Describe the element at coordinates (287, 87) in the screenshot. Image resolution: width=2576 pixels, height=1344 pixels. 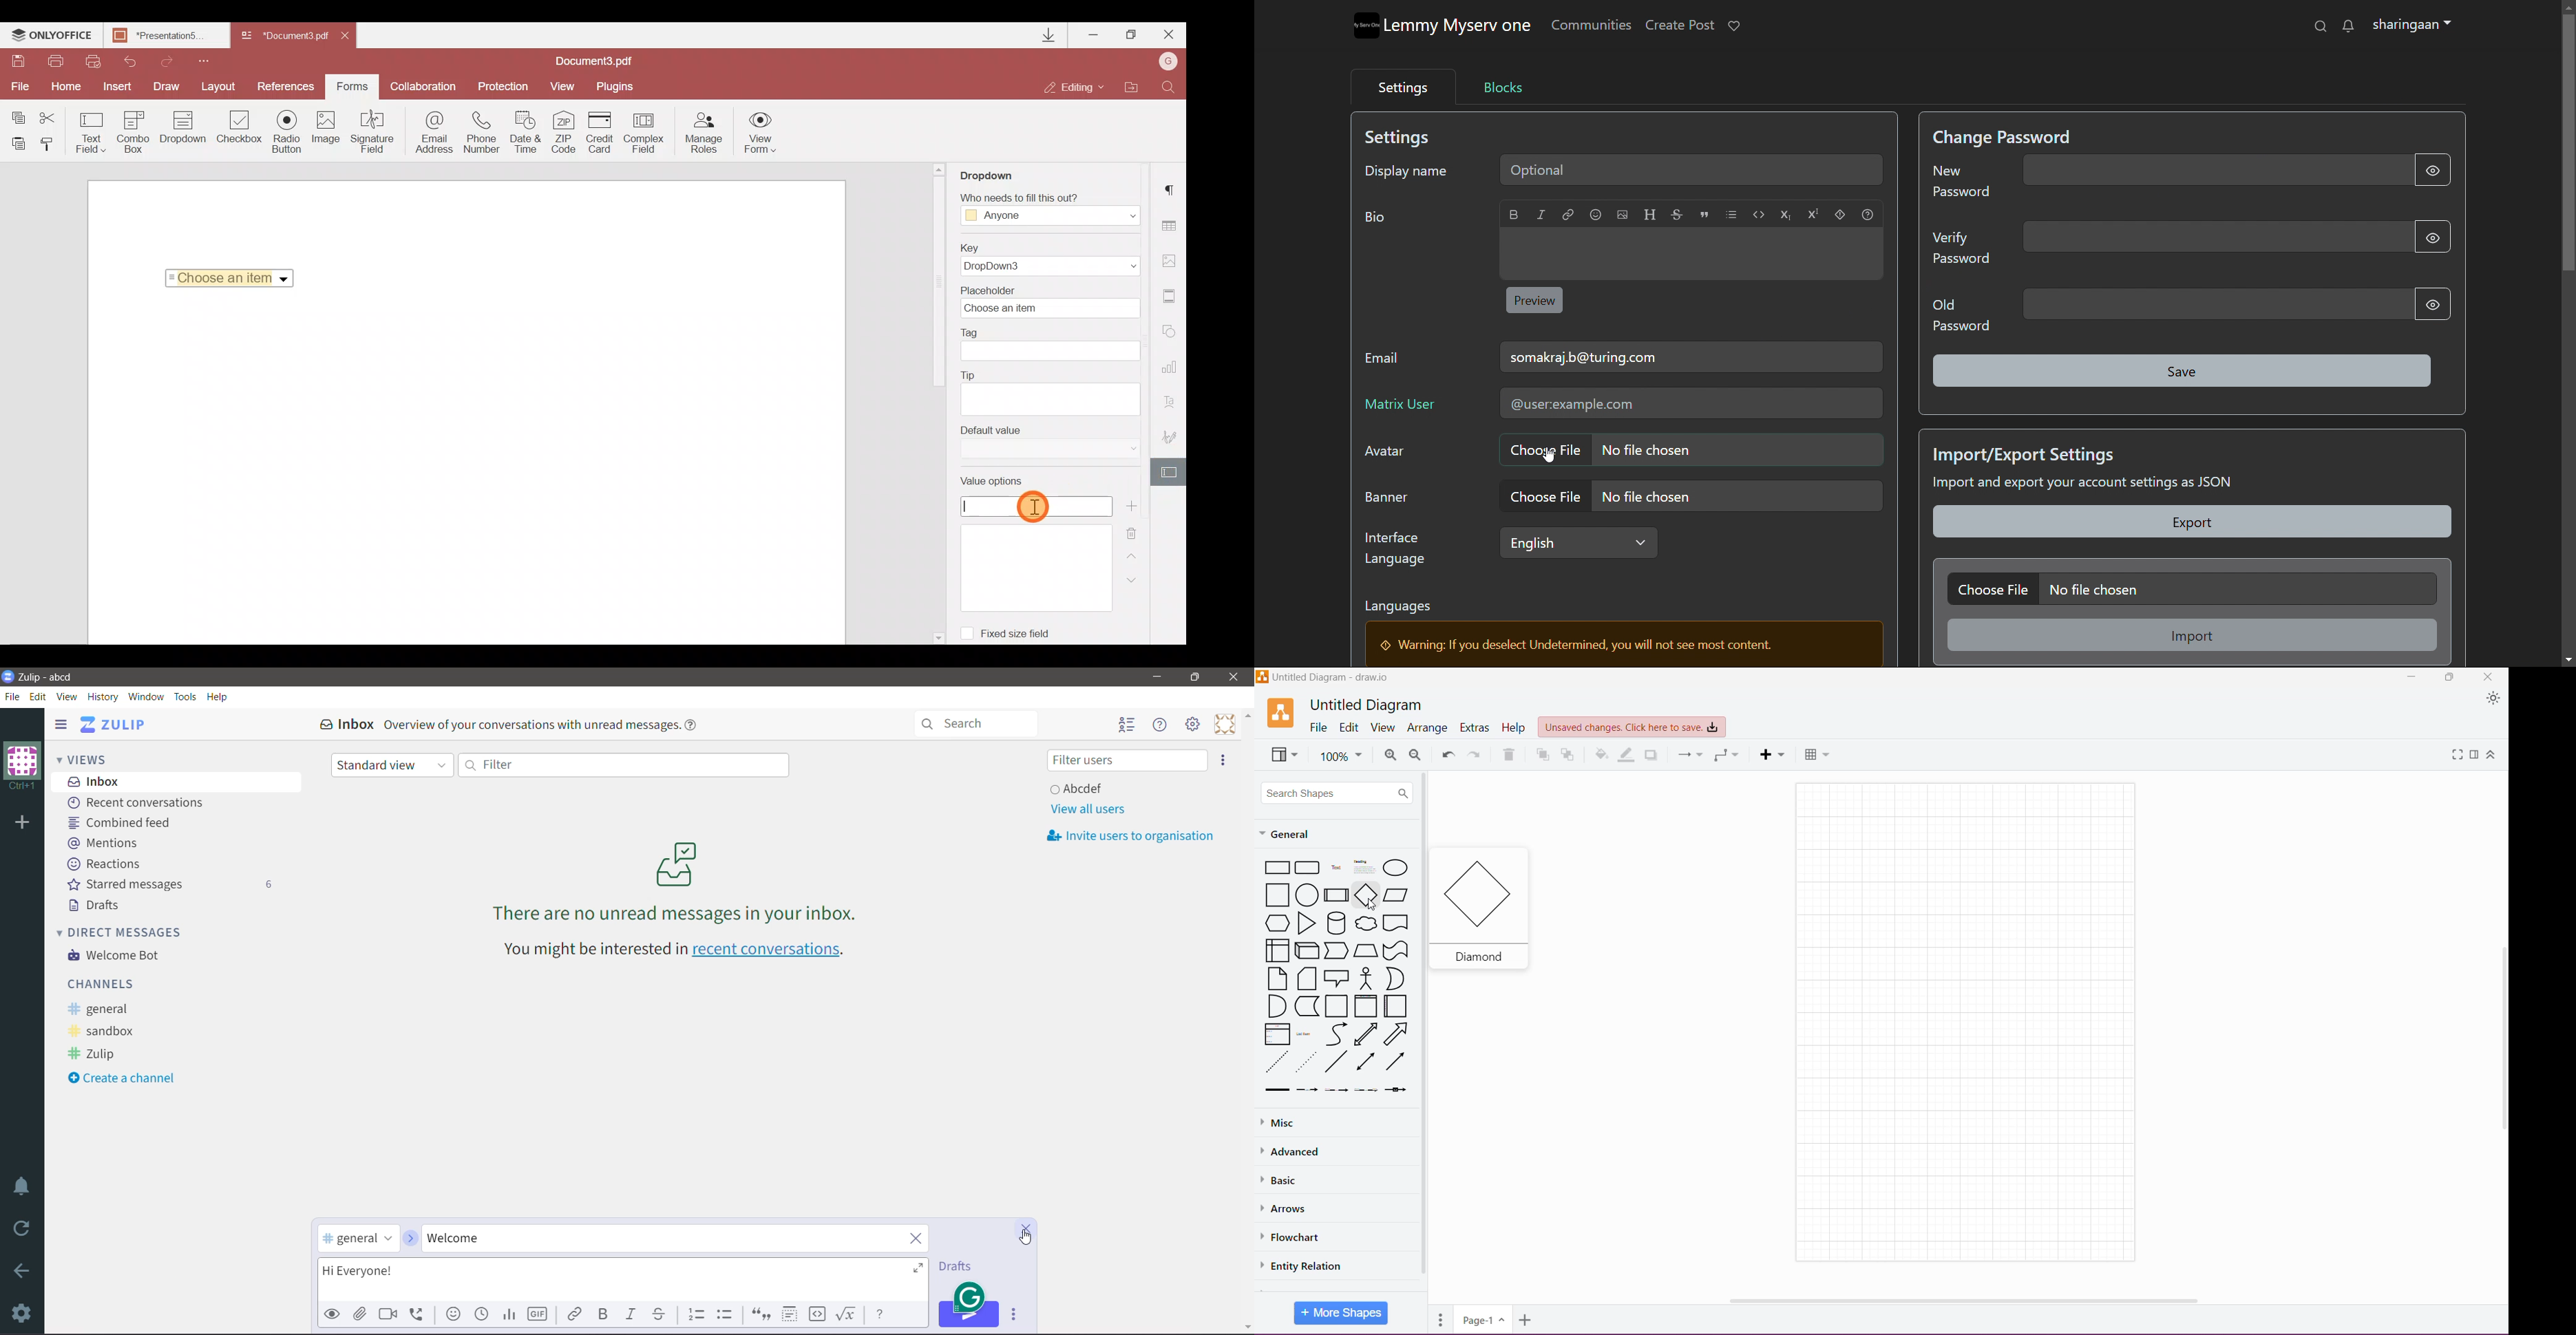
I see `Preferences` at that location.